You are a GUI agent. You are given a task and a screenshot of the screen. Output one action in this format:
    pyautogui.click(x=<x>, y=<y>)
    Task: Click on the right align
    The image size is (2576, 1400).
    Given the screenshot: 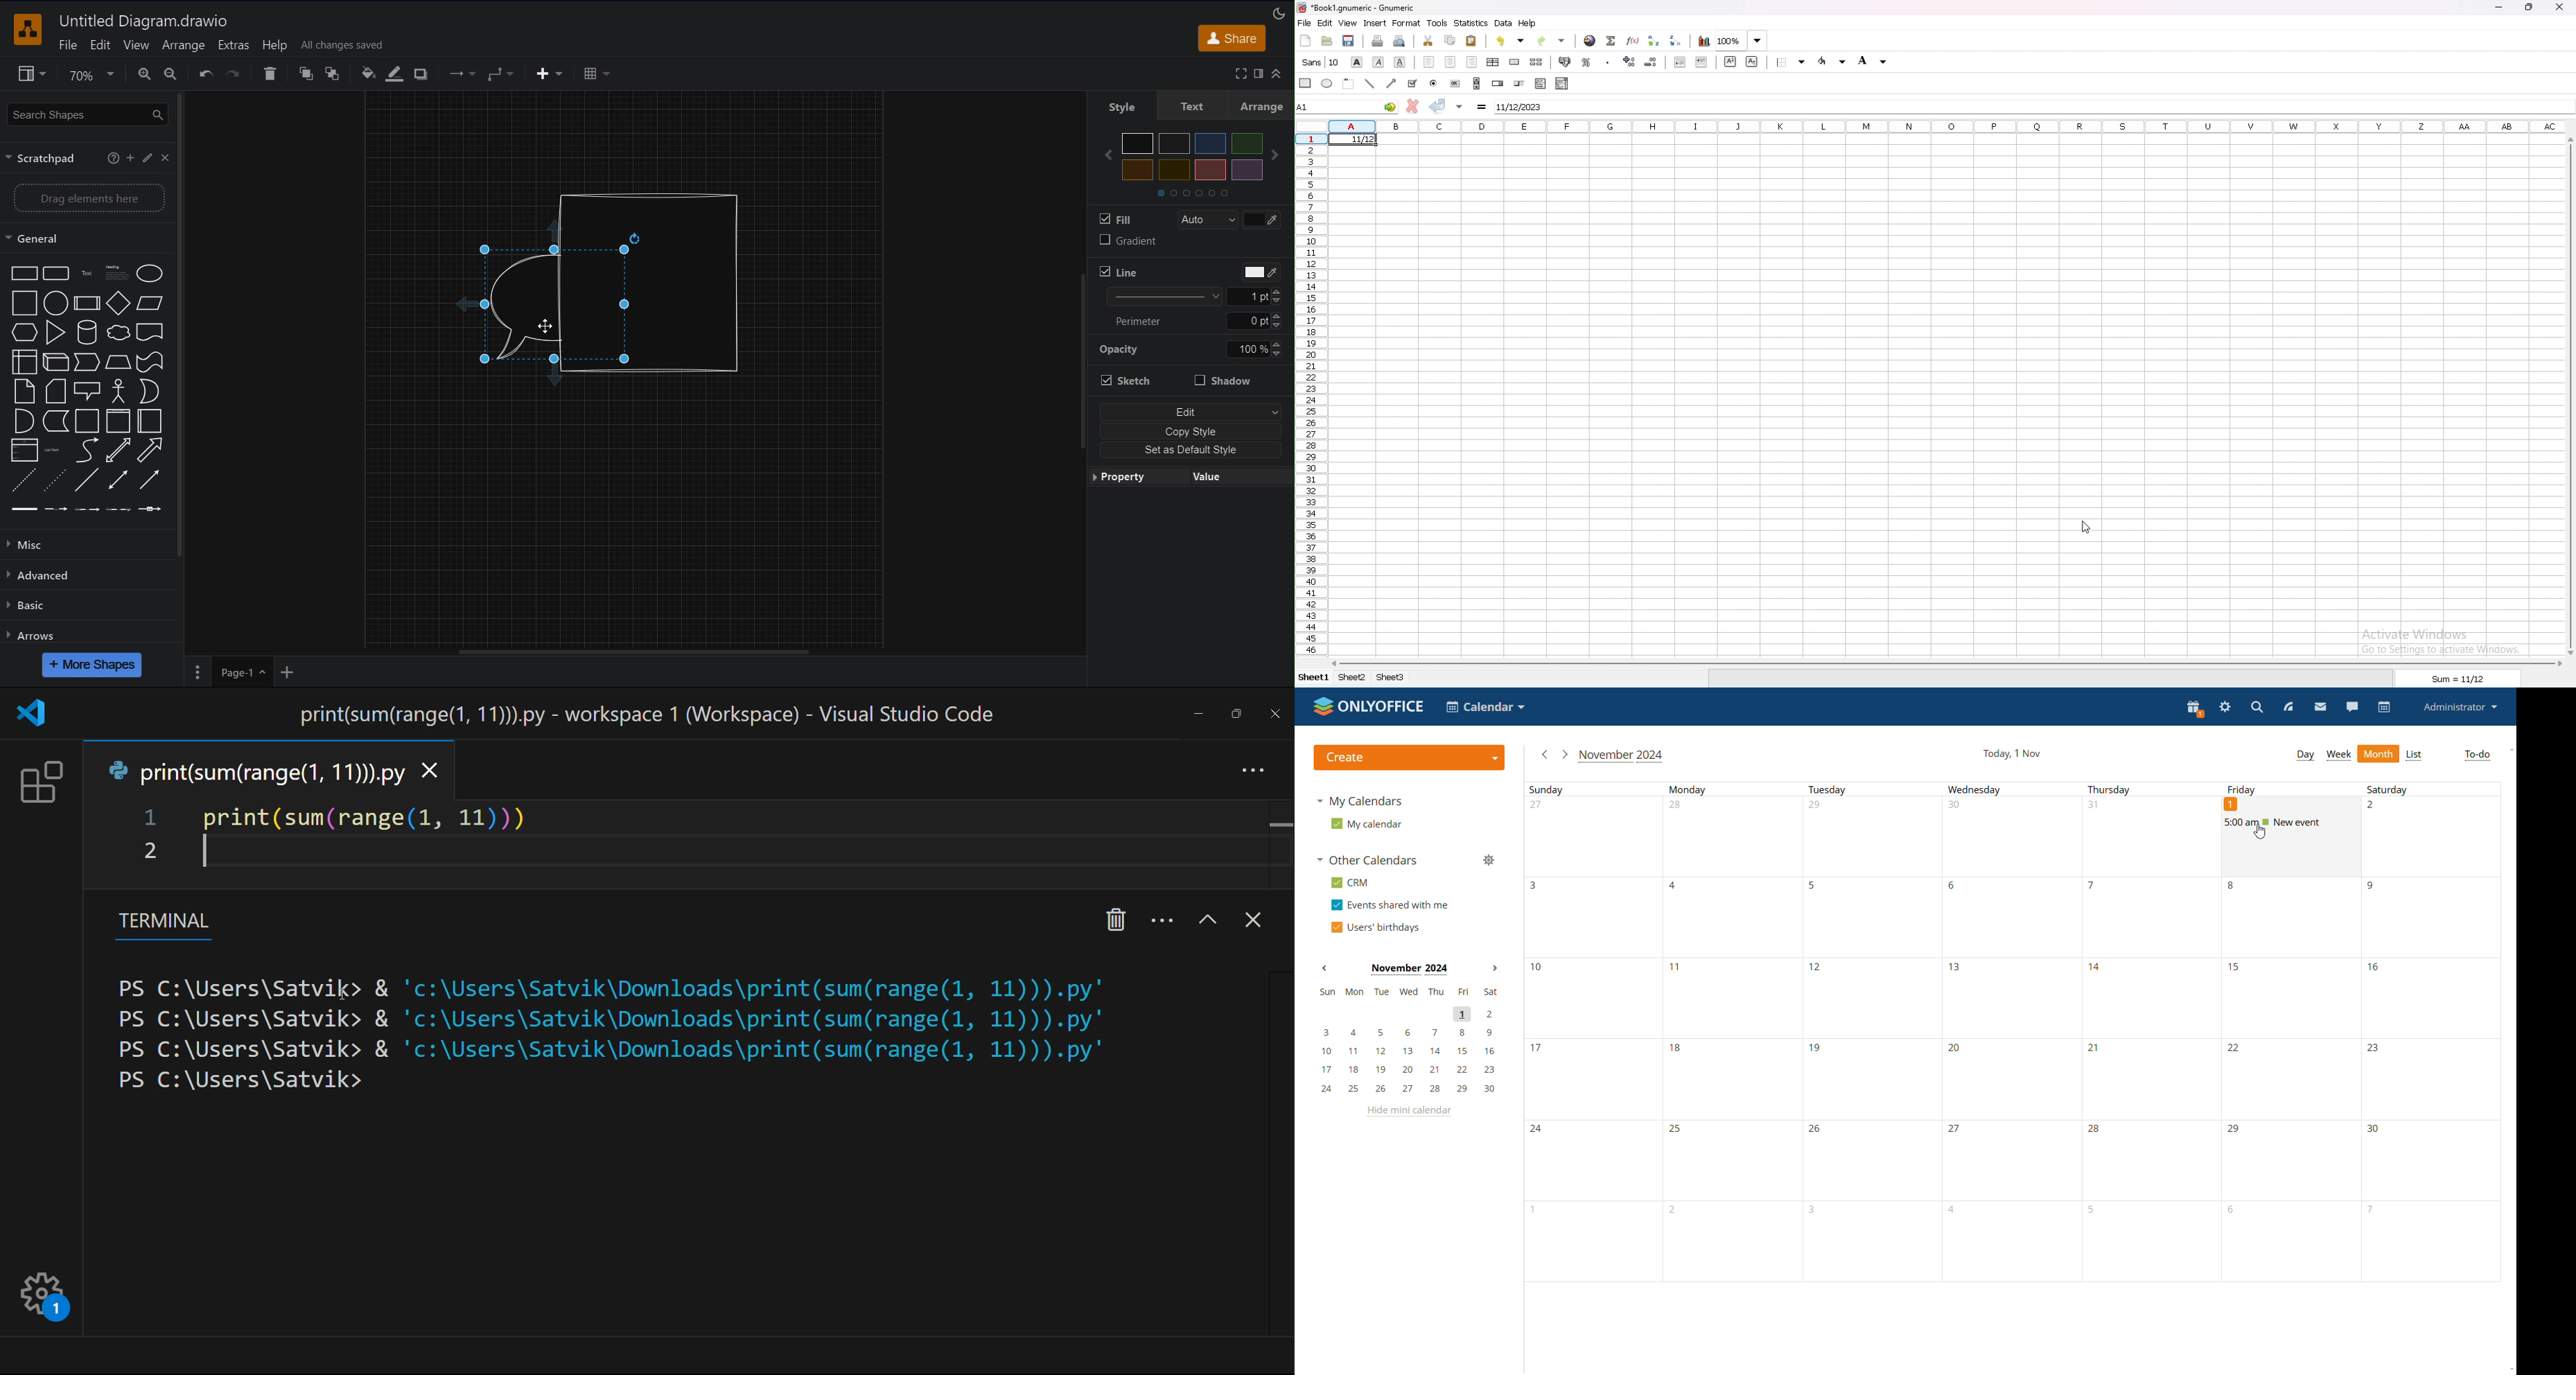 What is the action you would take?
    pyautogui.click(x=1471, y=62)
    